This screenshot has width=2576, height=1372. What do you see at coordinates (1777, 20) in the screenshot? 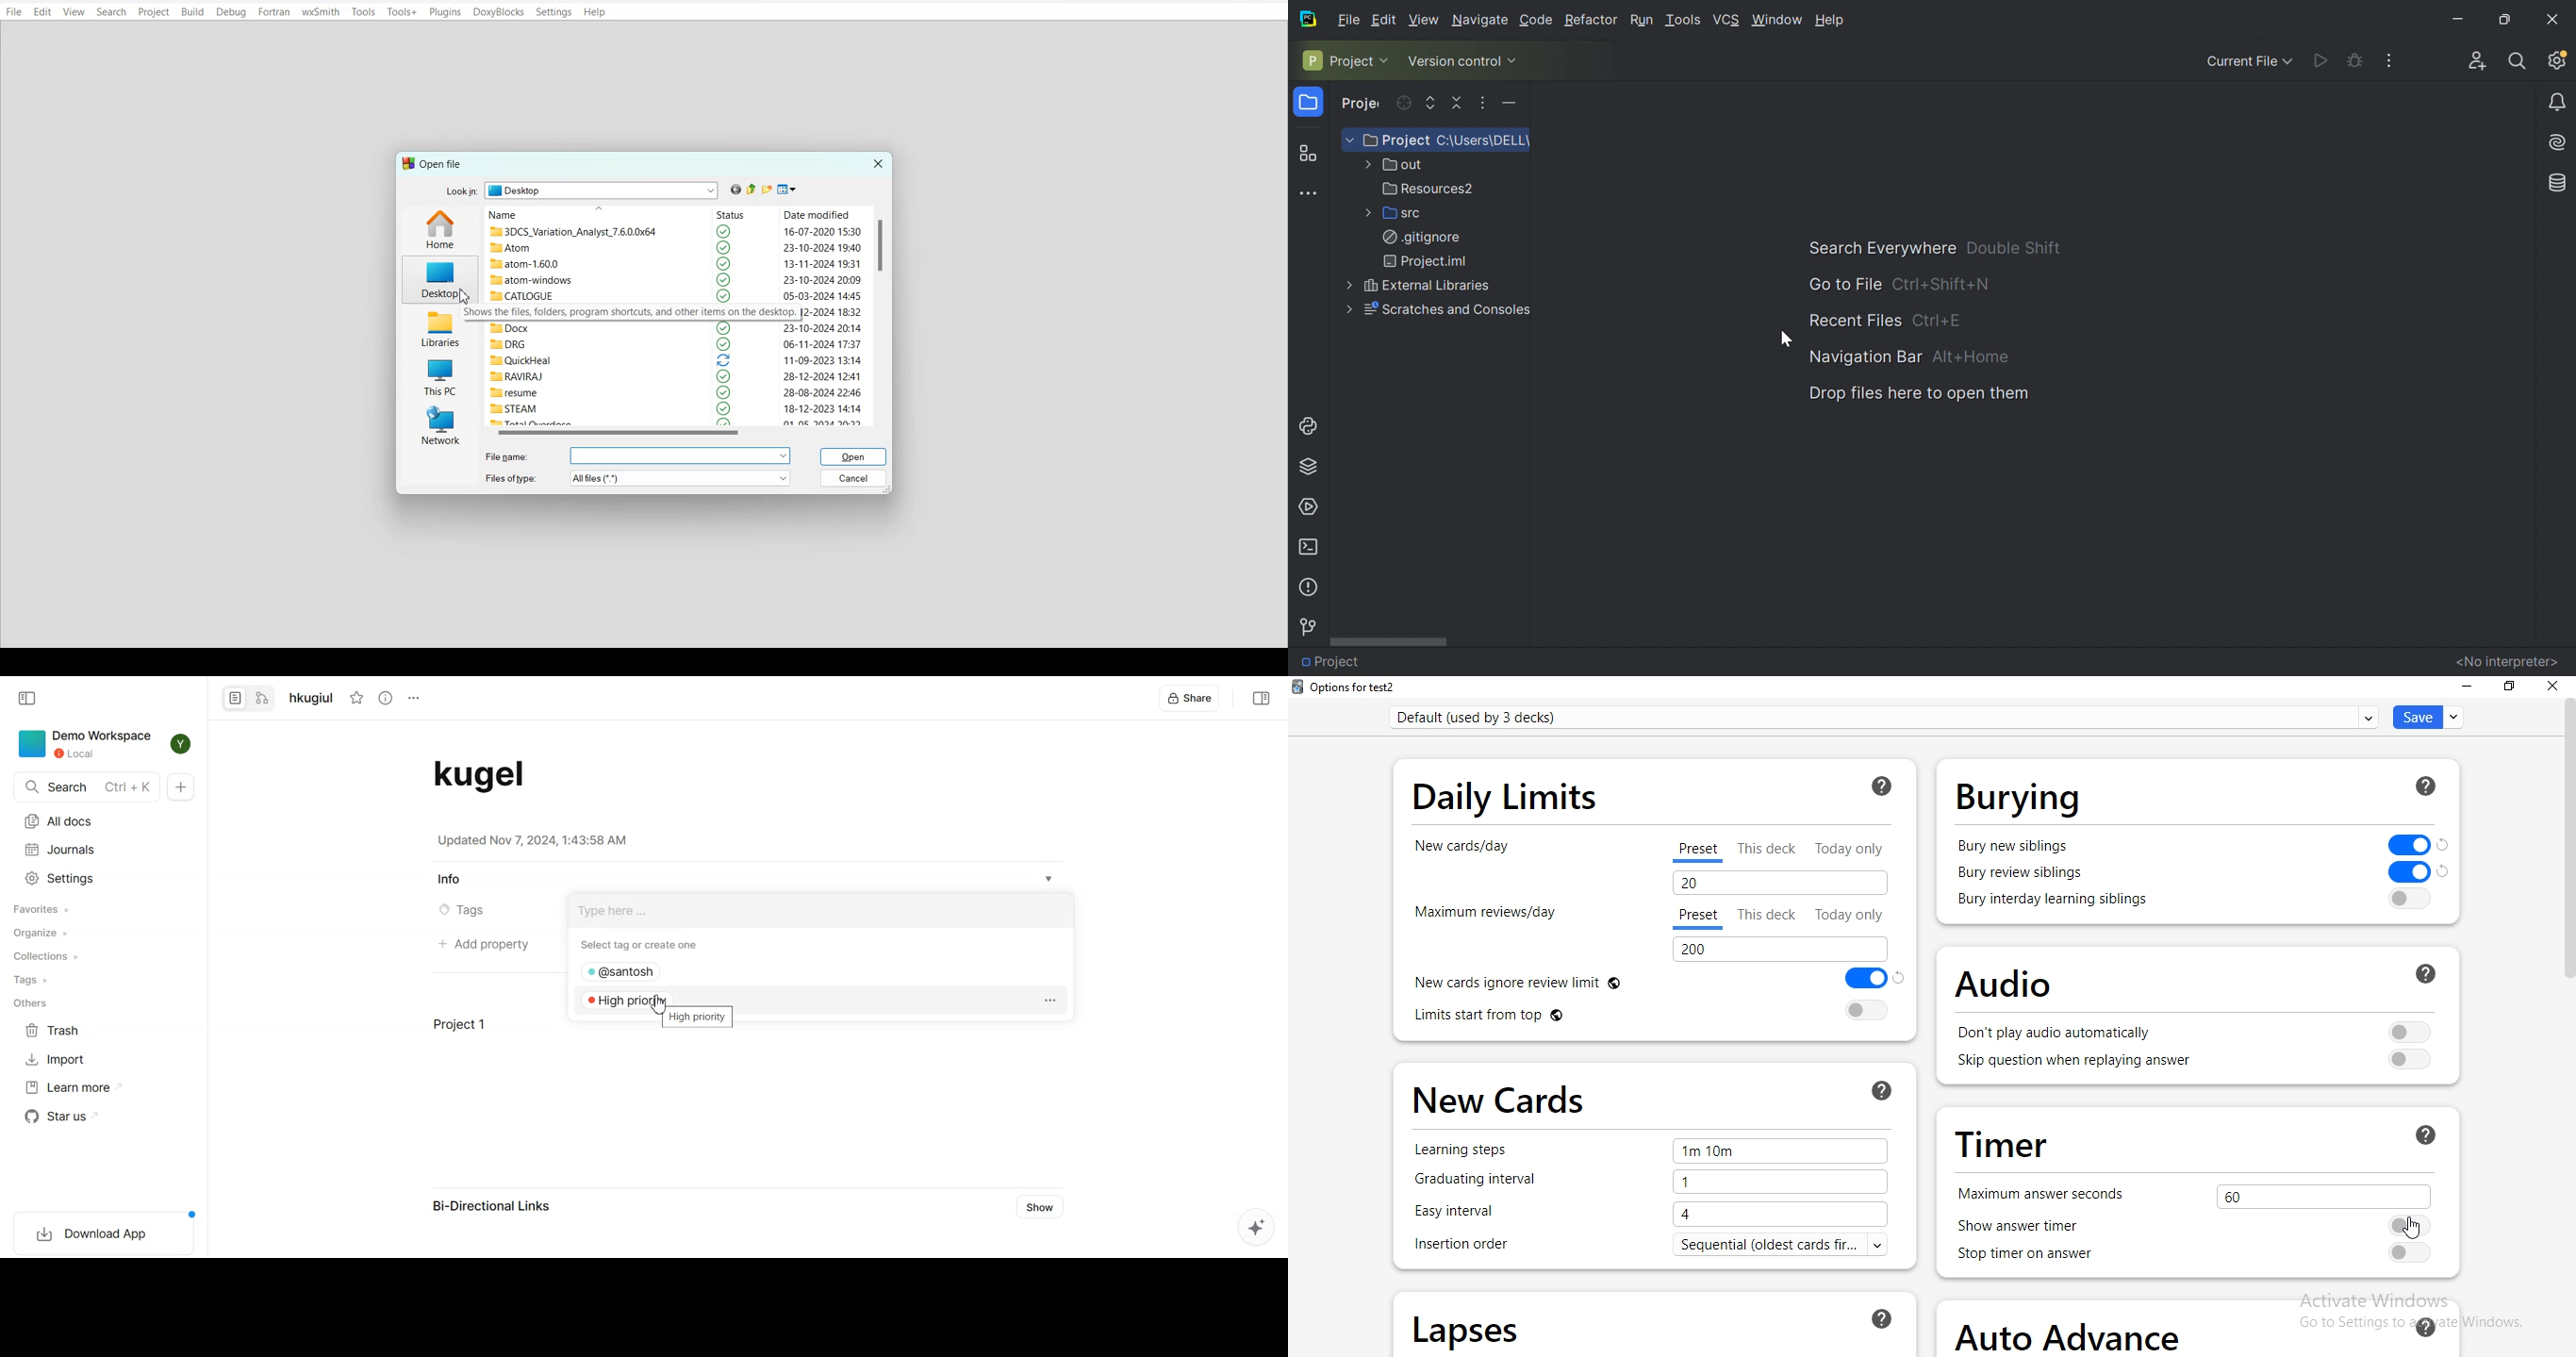
I see `Window` at bounding box center [1777, 20].